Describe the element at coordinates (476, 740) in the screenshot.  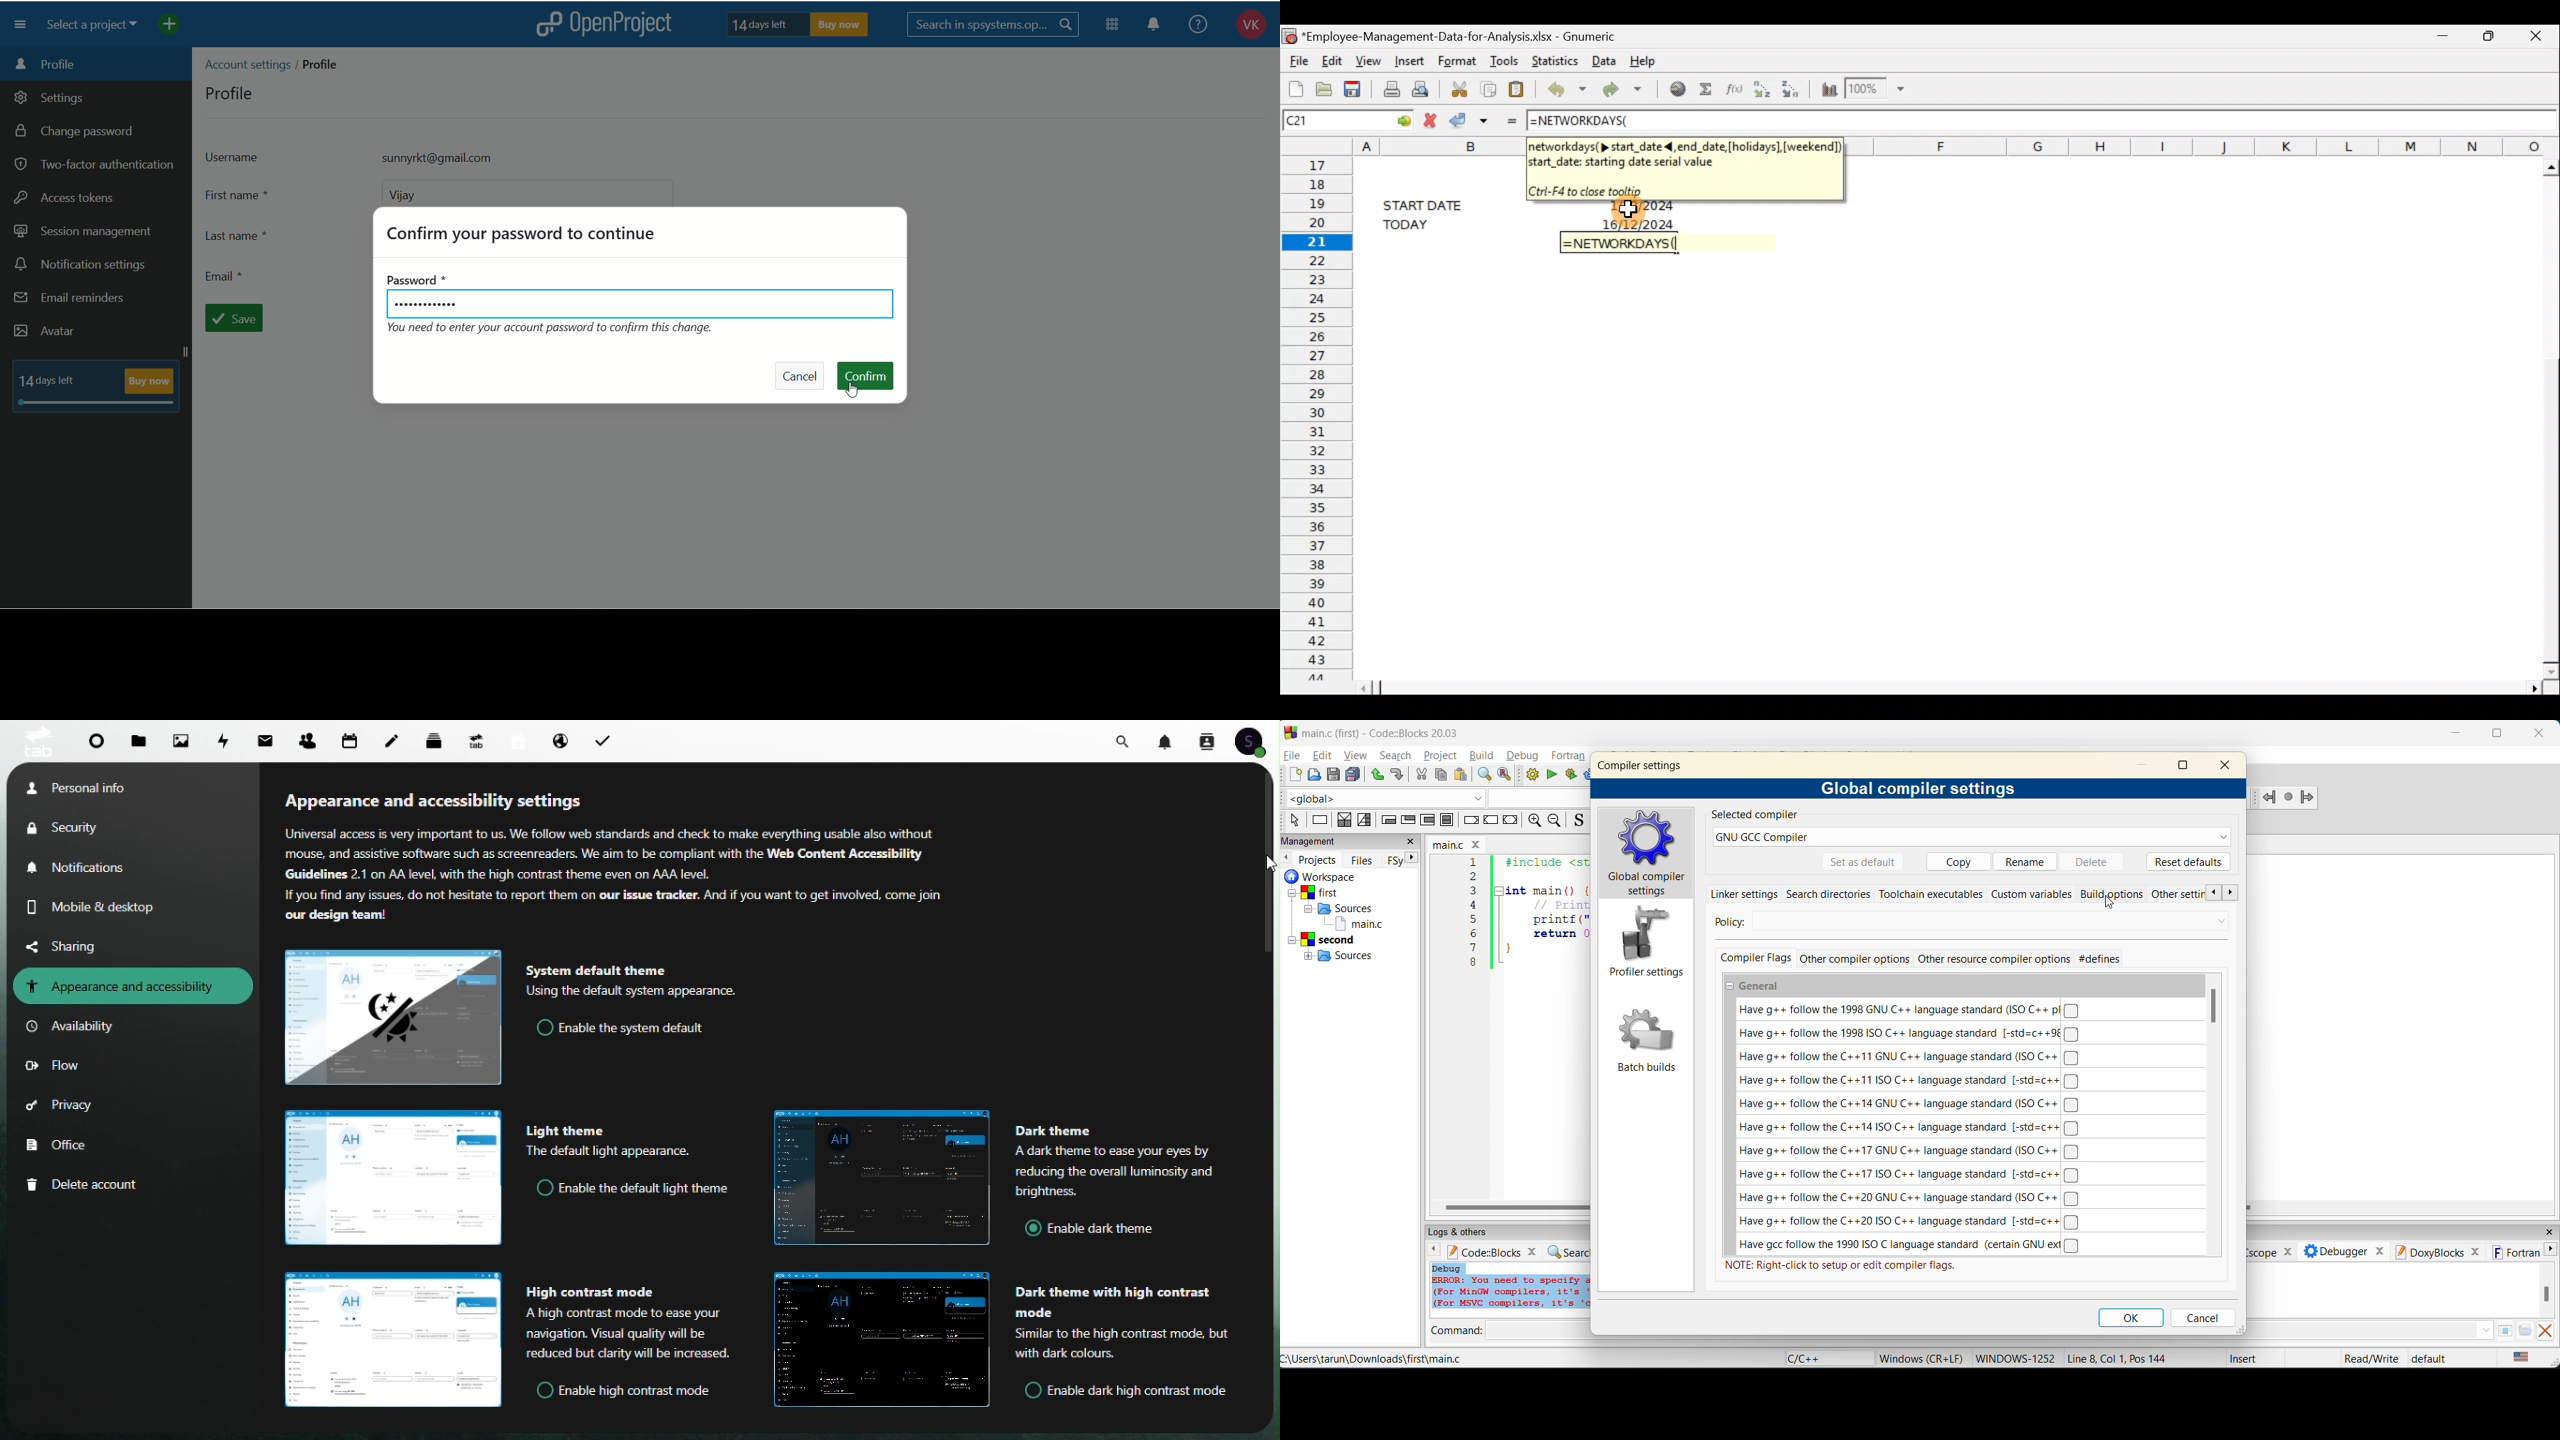
I see `Upgrade` at that location.